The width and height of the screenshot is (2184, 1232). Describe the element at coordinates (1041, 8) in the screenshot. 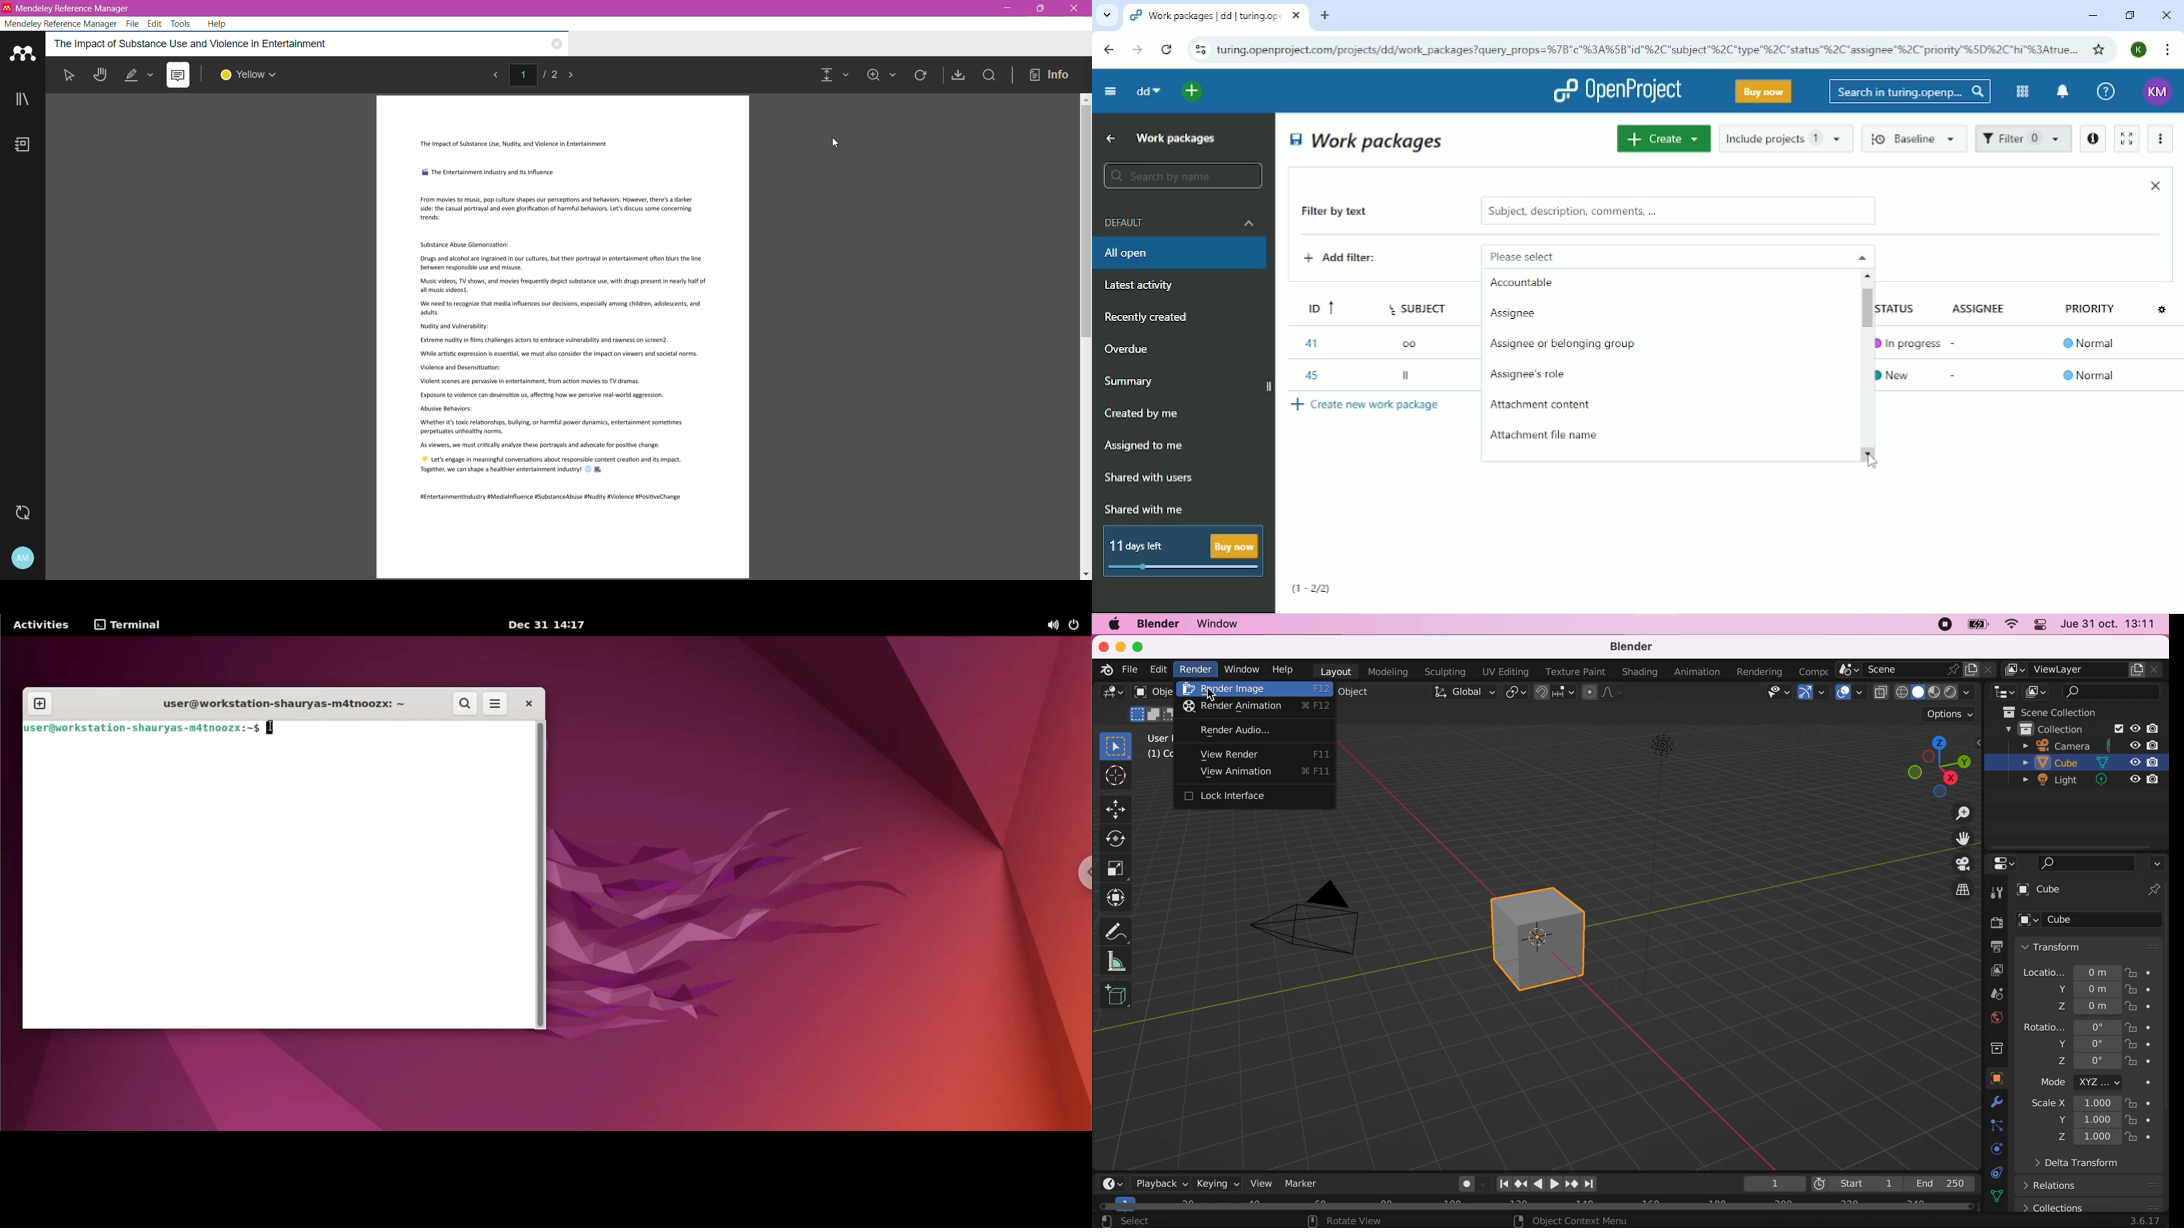

I see `Restore Down` at that location.